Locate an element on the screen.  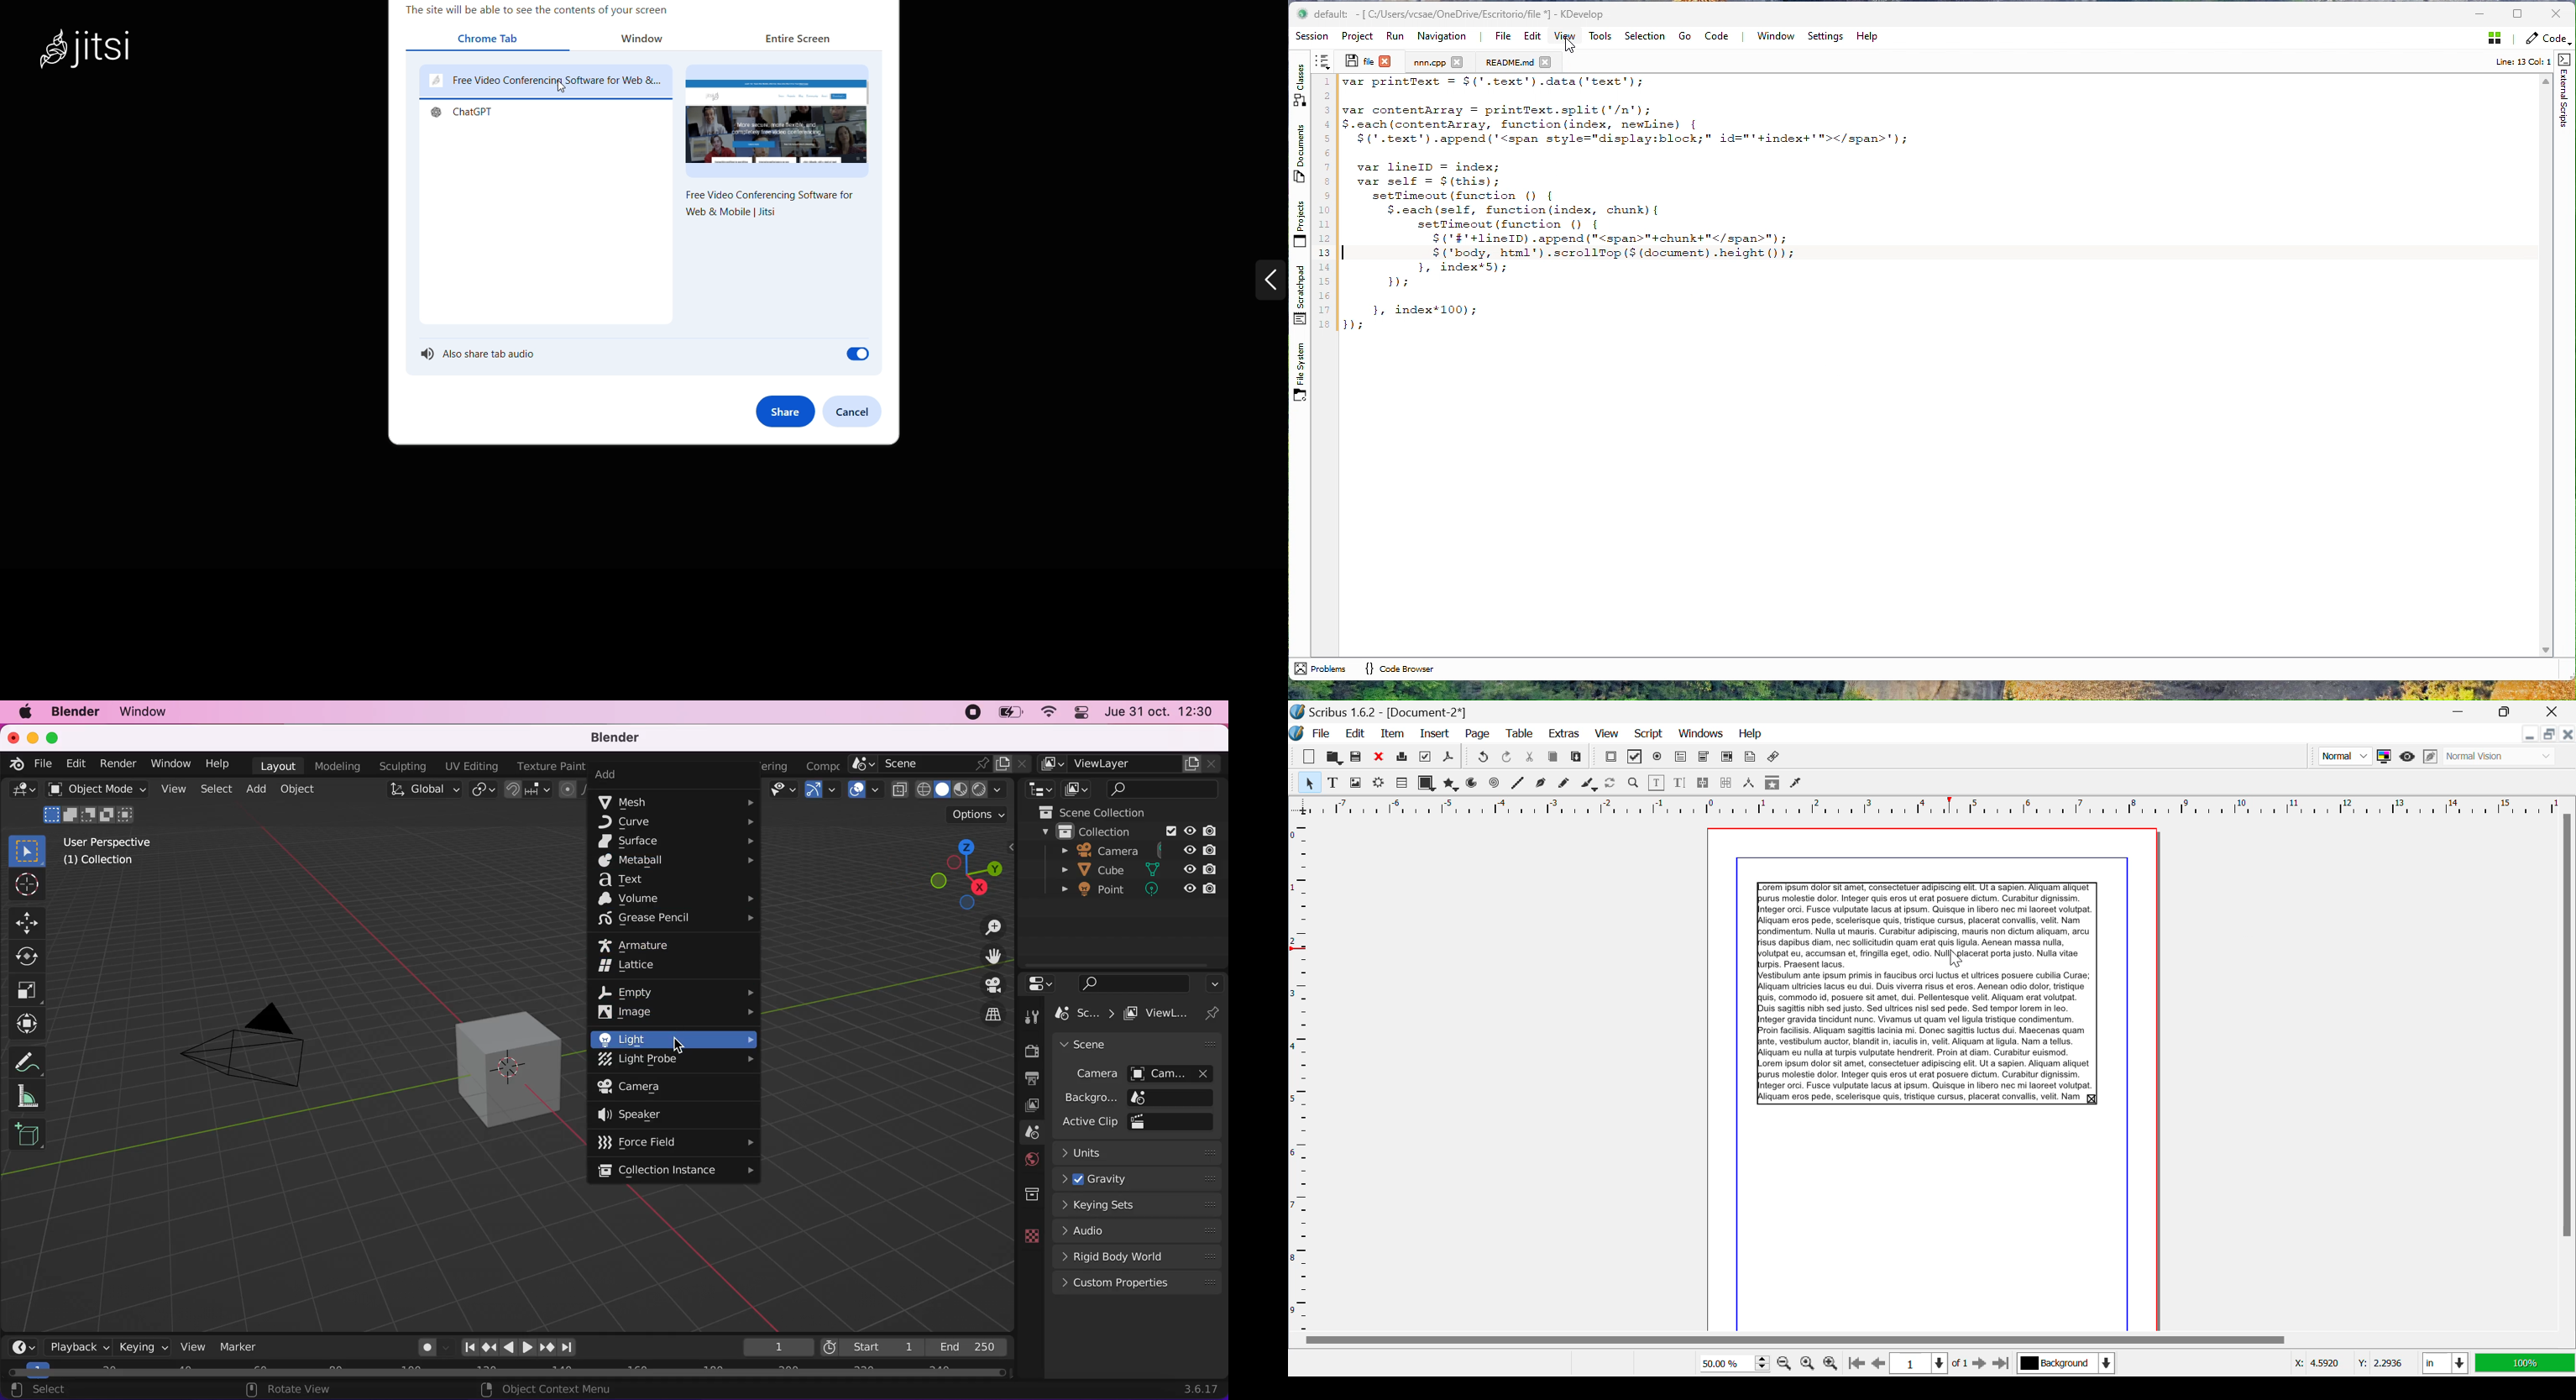
rotate is located at coordinates (28, 956).